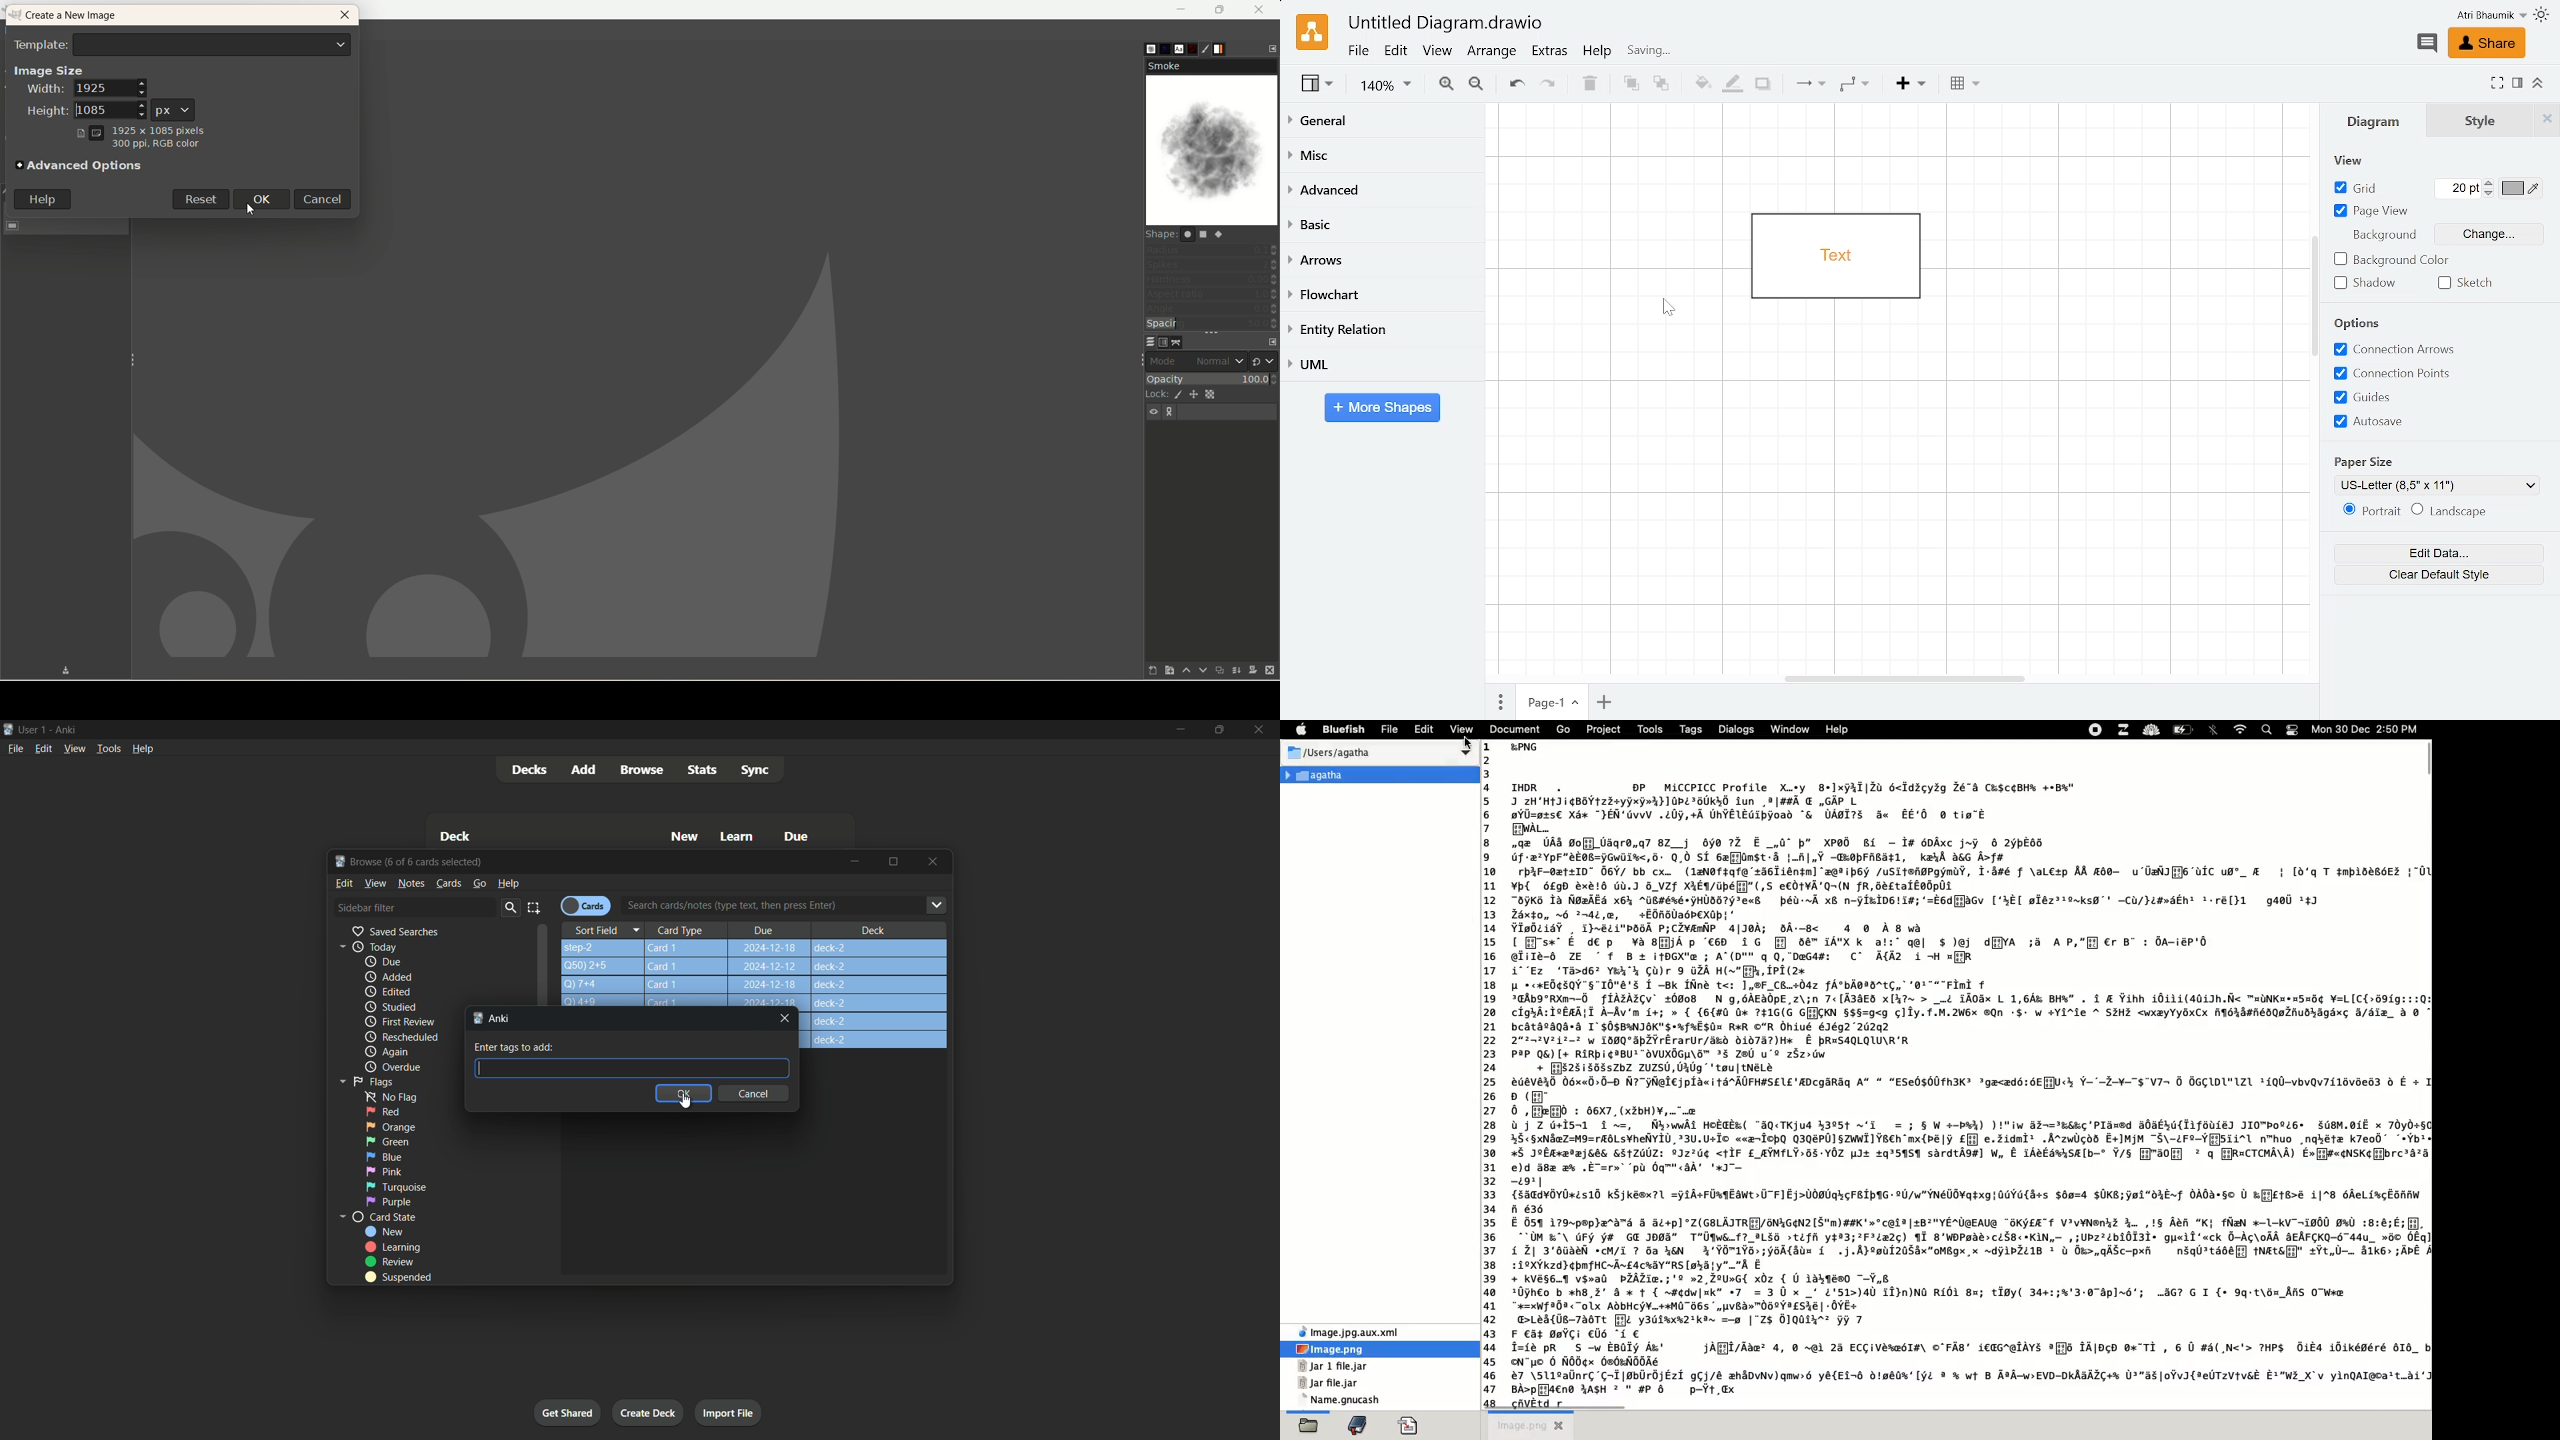 This screenshot has width=2576, height=1456. What do you see at coordinates (1603, 730) in the screenshot?
I see `project` at bounding box center [1603, 730].